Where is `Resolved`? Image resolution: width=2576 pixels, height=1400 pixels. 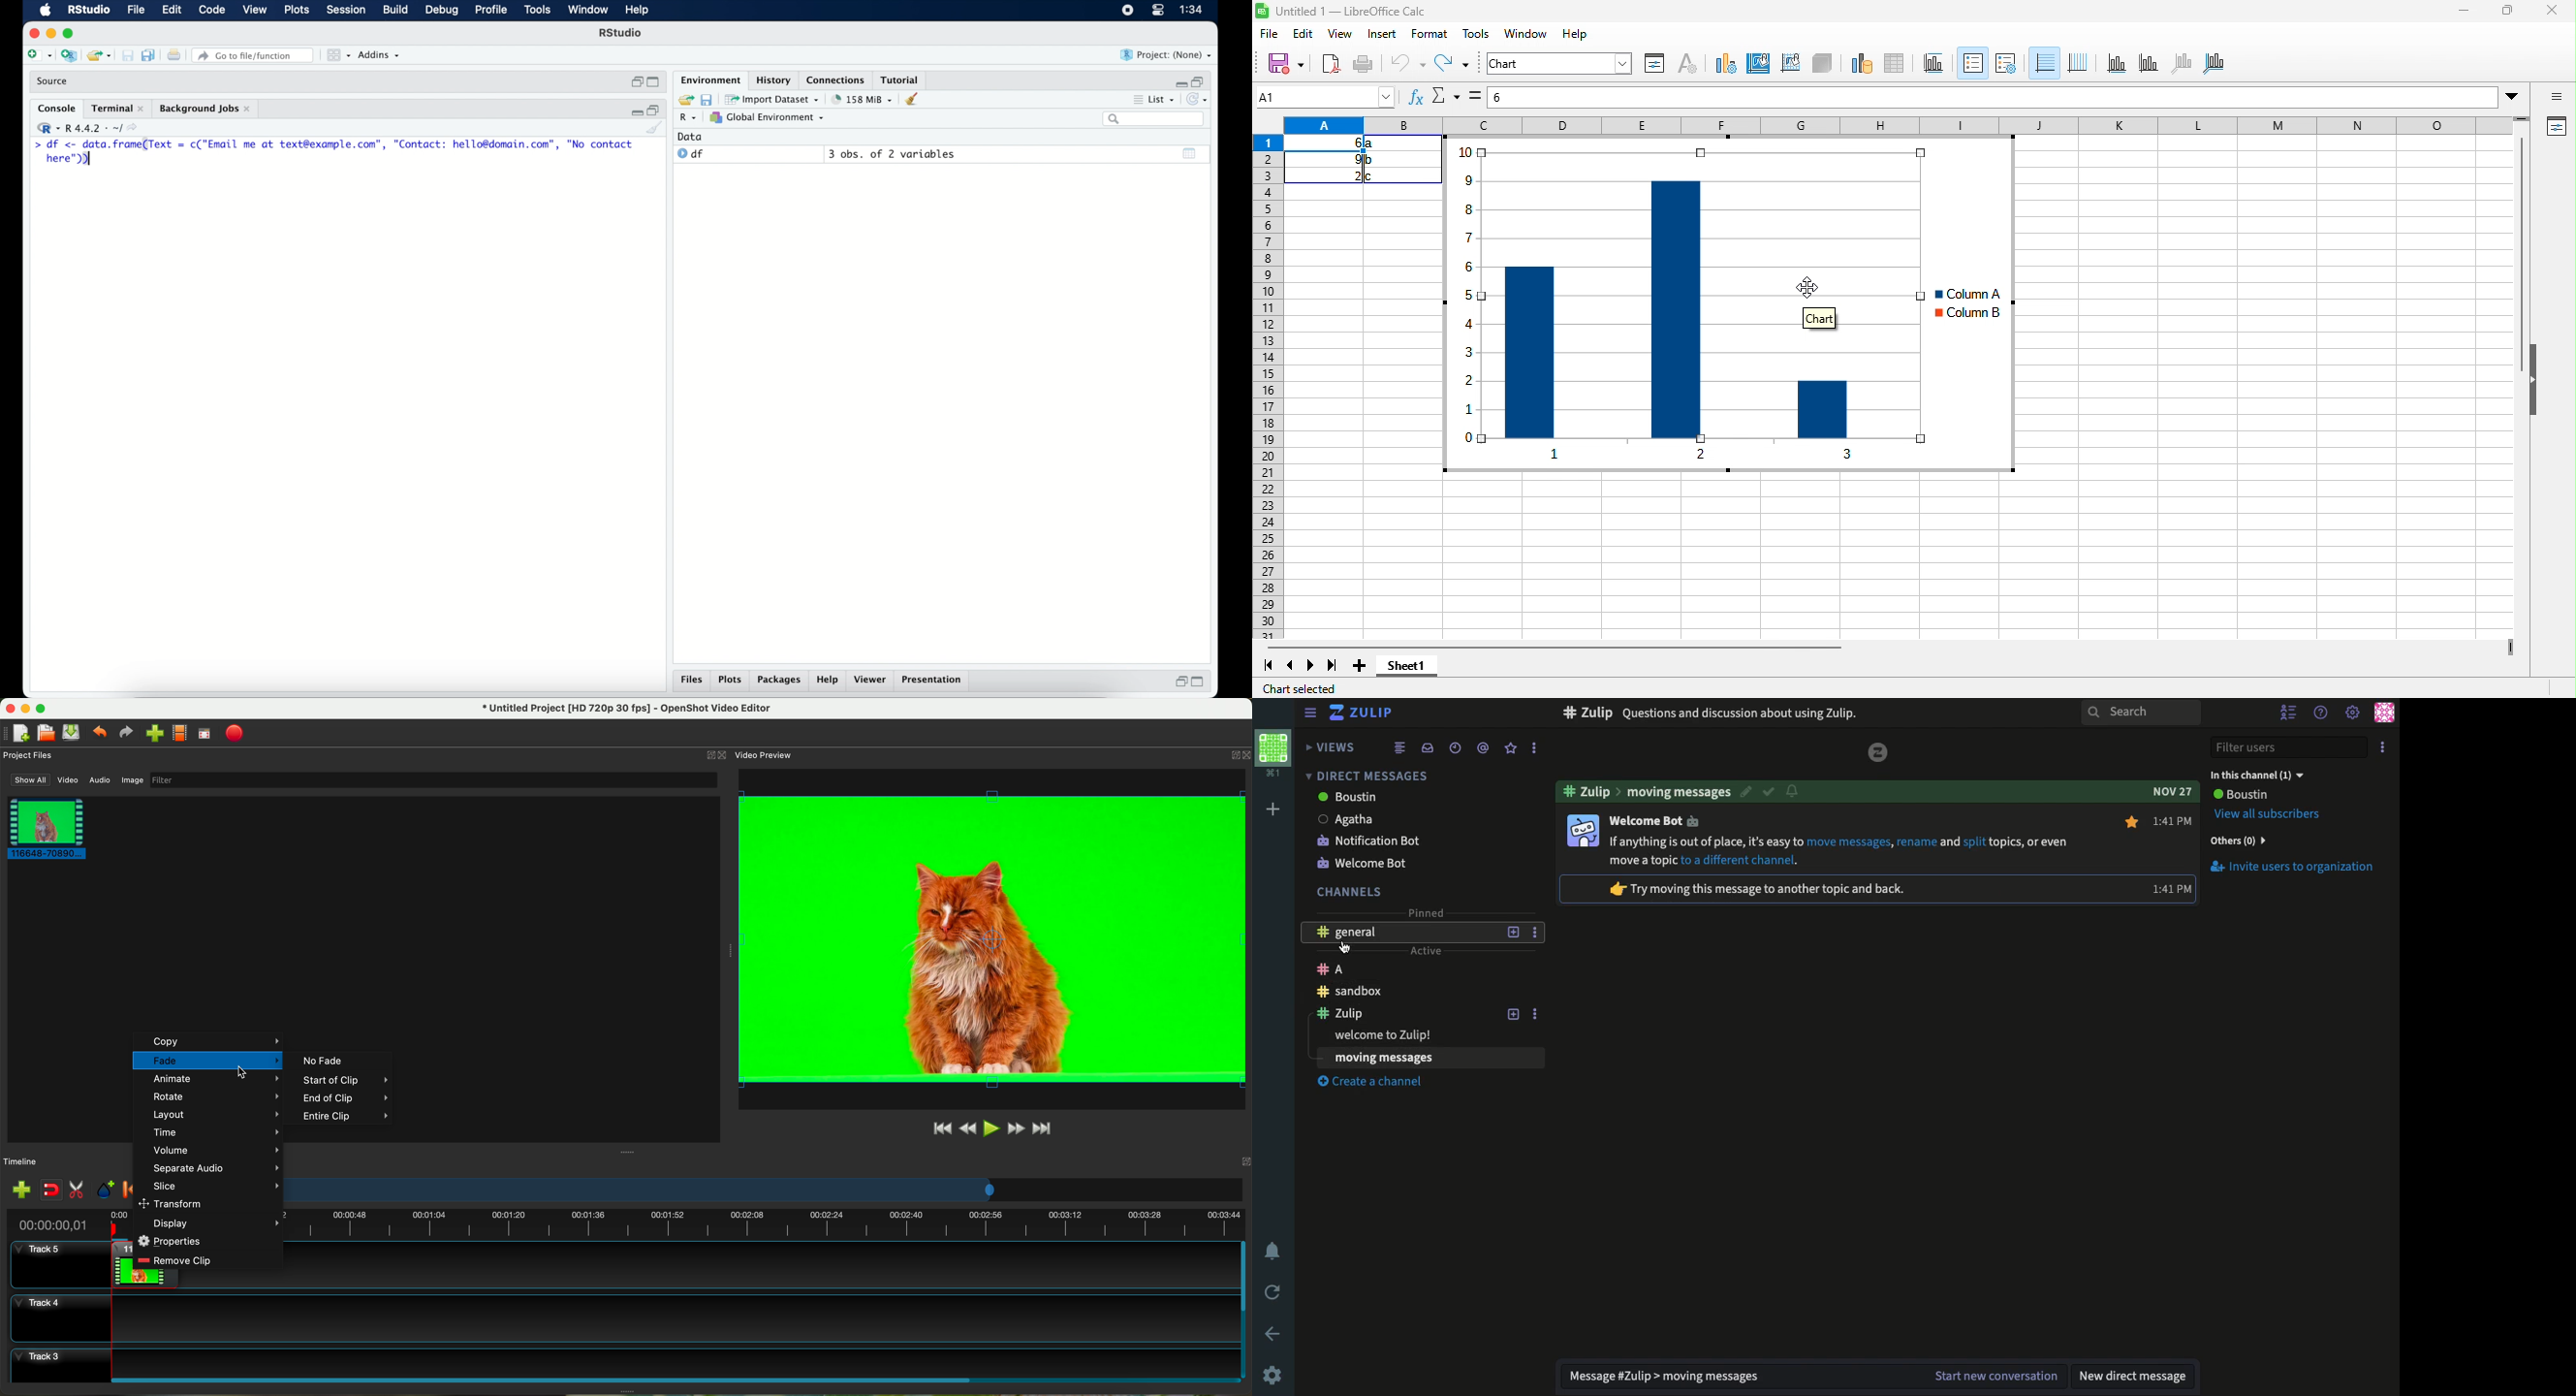 Resolved is located at coordinates (1769, 791).